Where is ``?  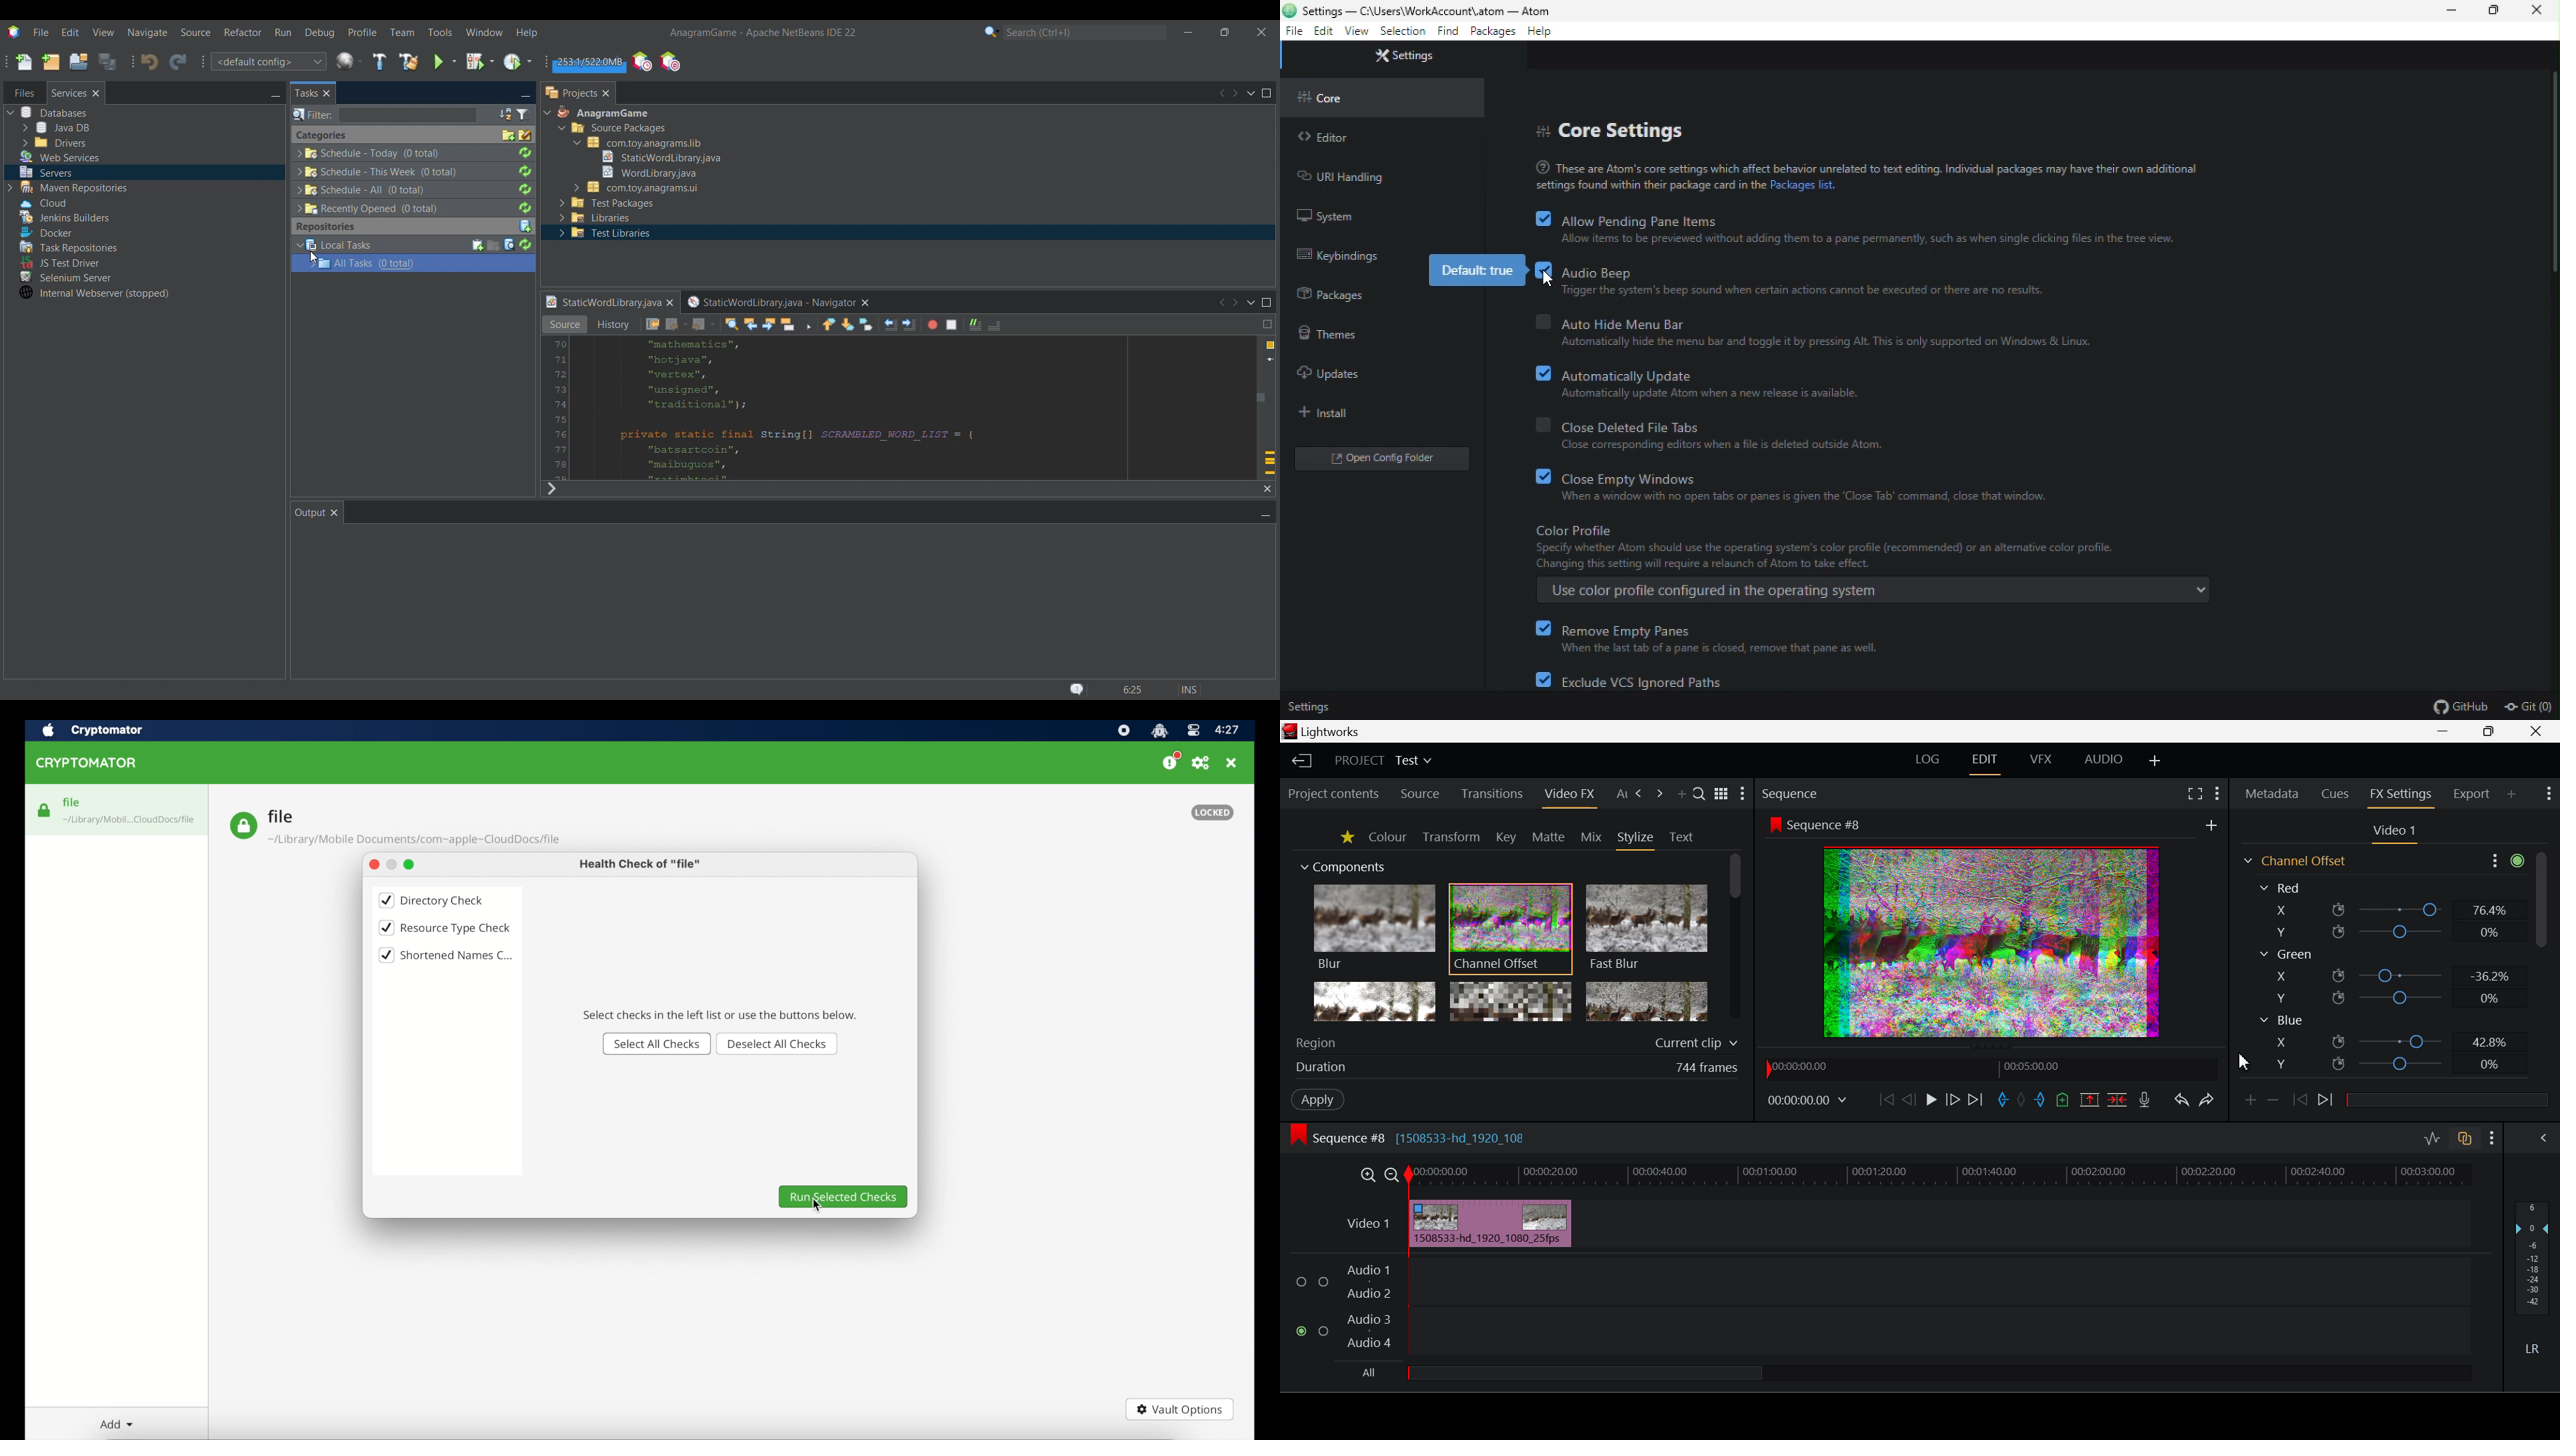
 is located at coordinates (59, 157).